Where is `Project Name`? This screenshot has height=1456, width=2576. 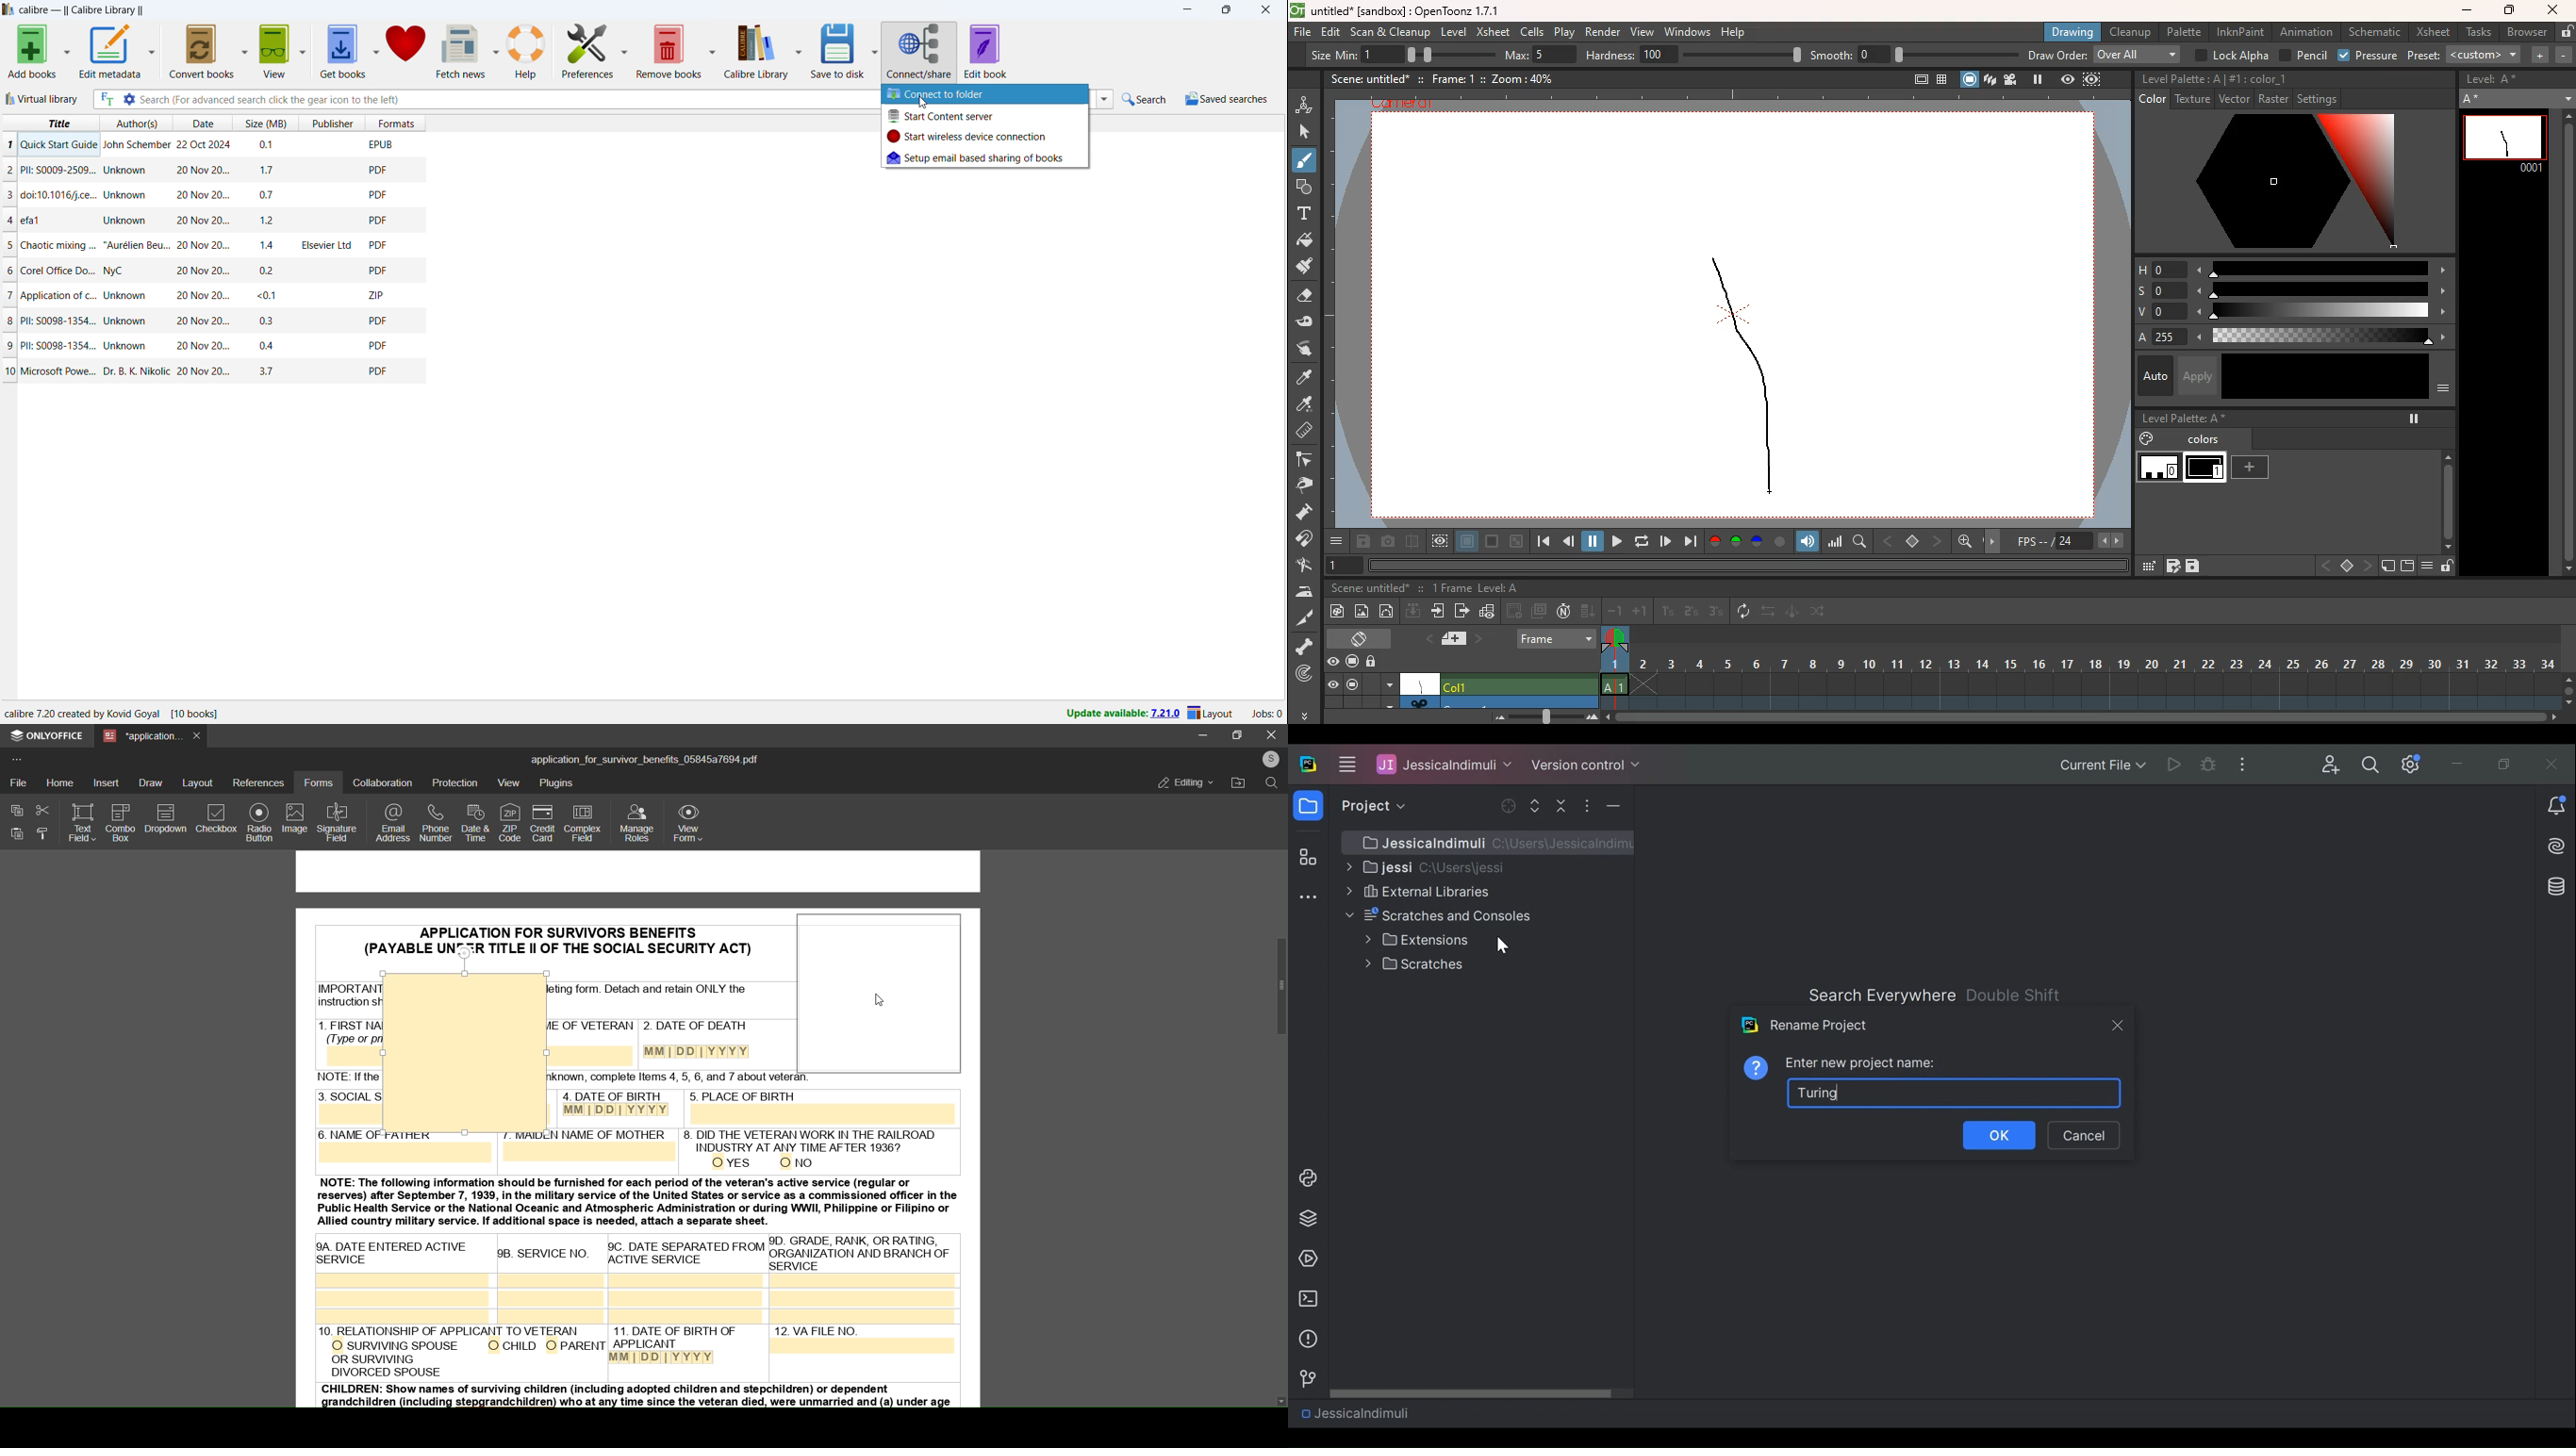 Project Name is located at coordinates (1444, 764).